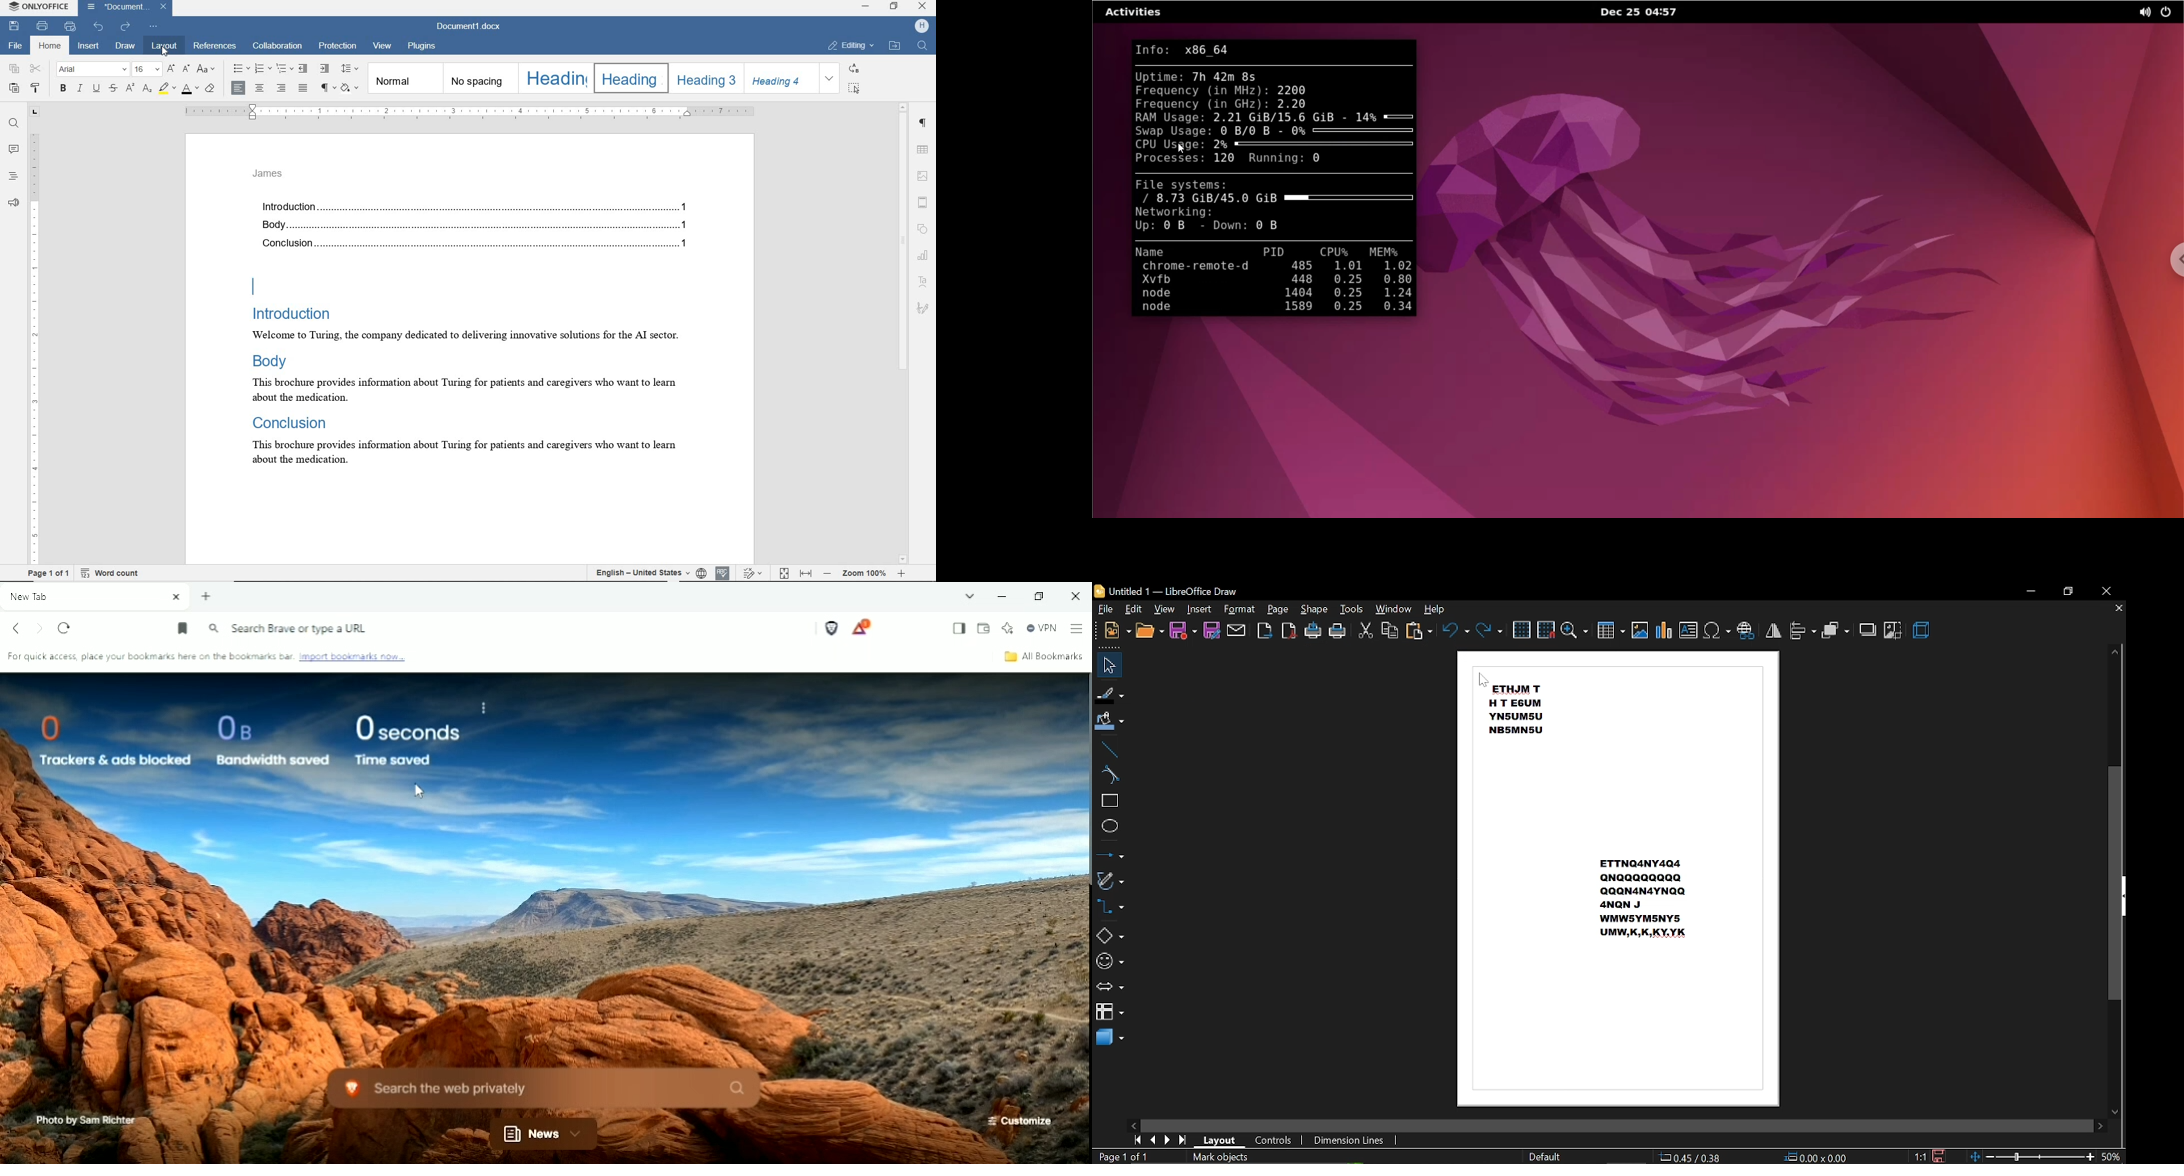 This screenshot has width=2184, height=1176. Describe the element at coordinates (540, 1087) in the screenshot. I see `Search the web privately` at that location.